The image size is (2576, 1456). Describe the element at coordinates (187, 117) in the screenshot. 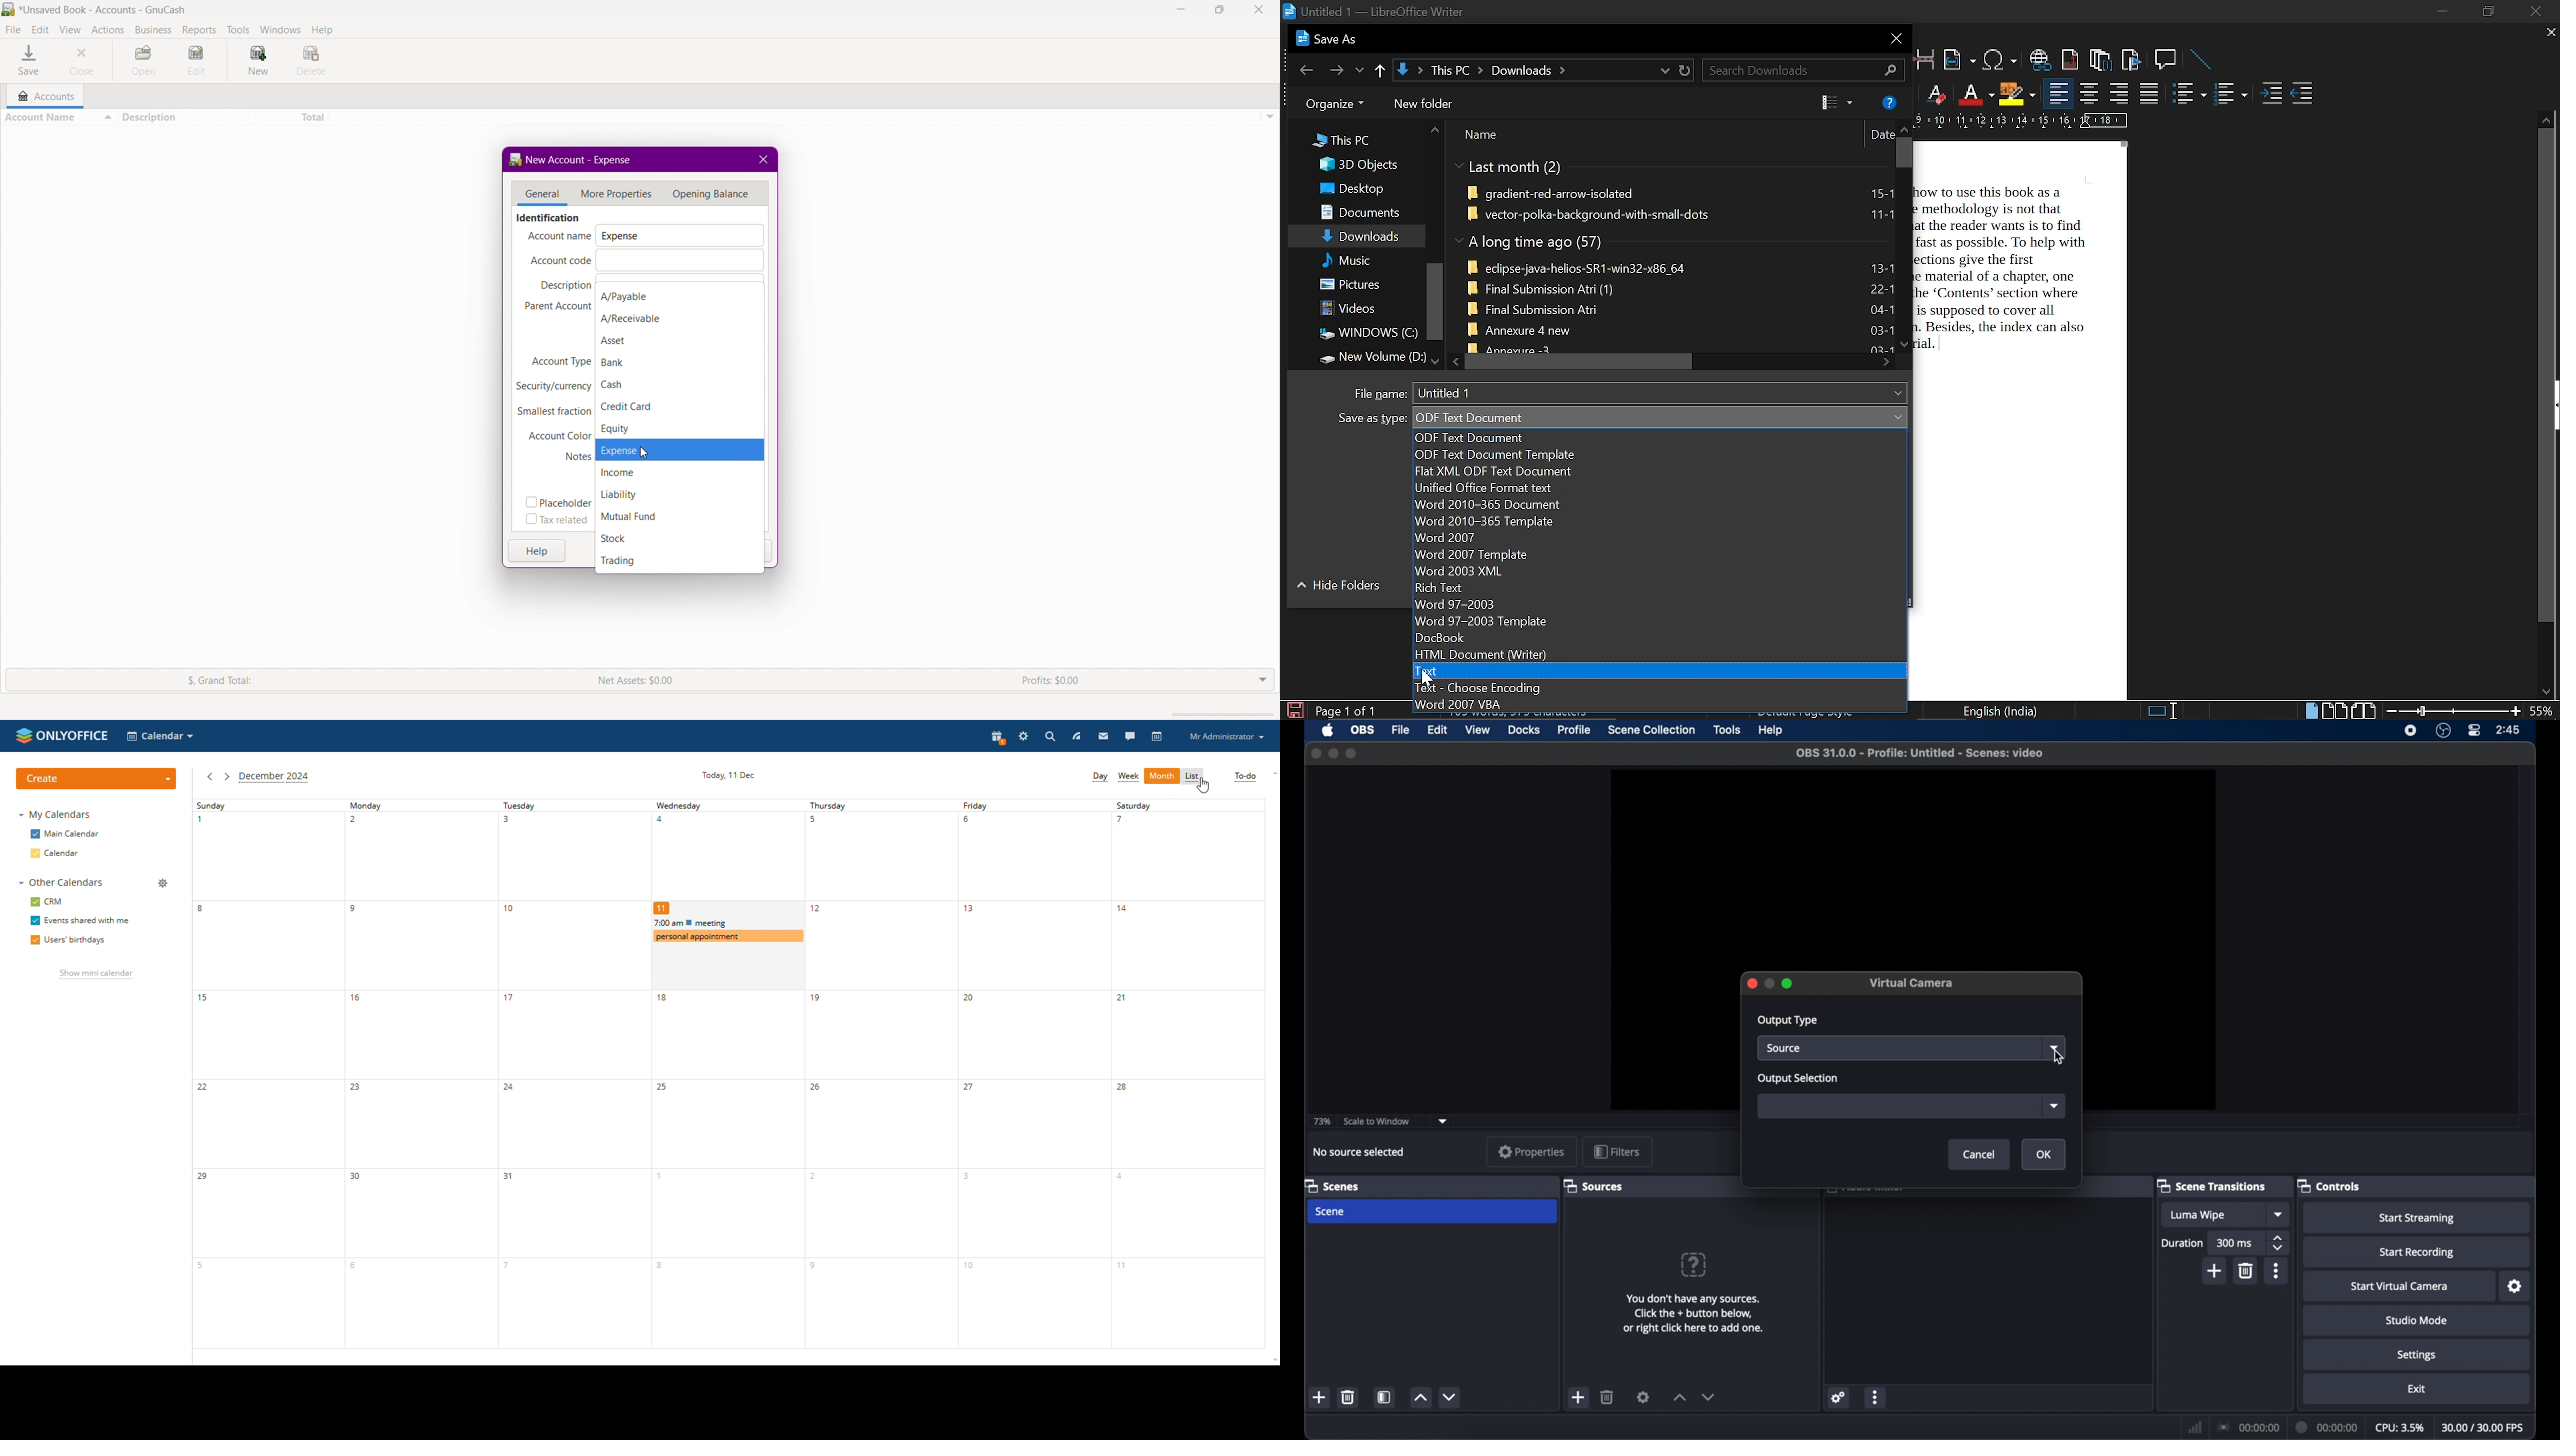

I see `Description` at that location.